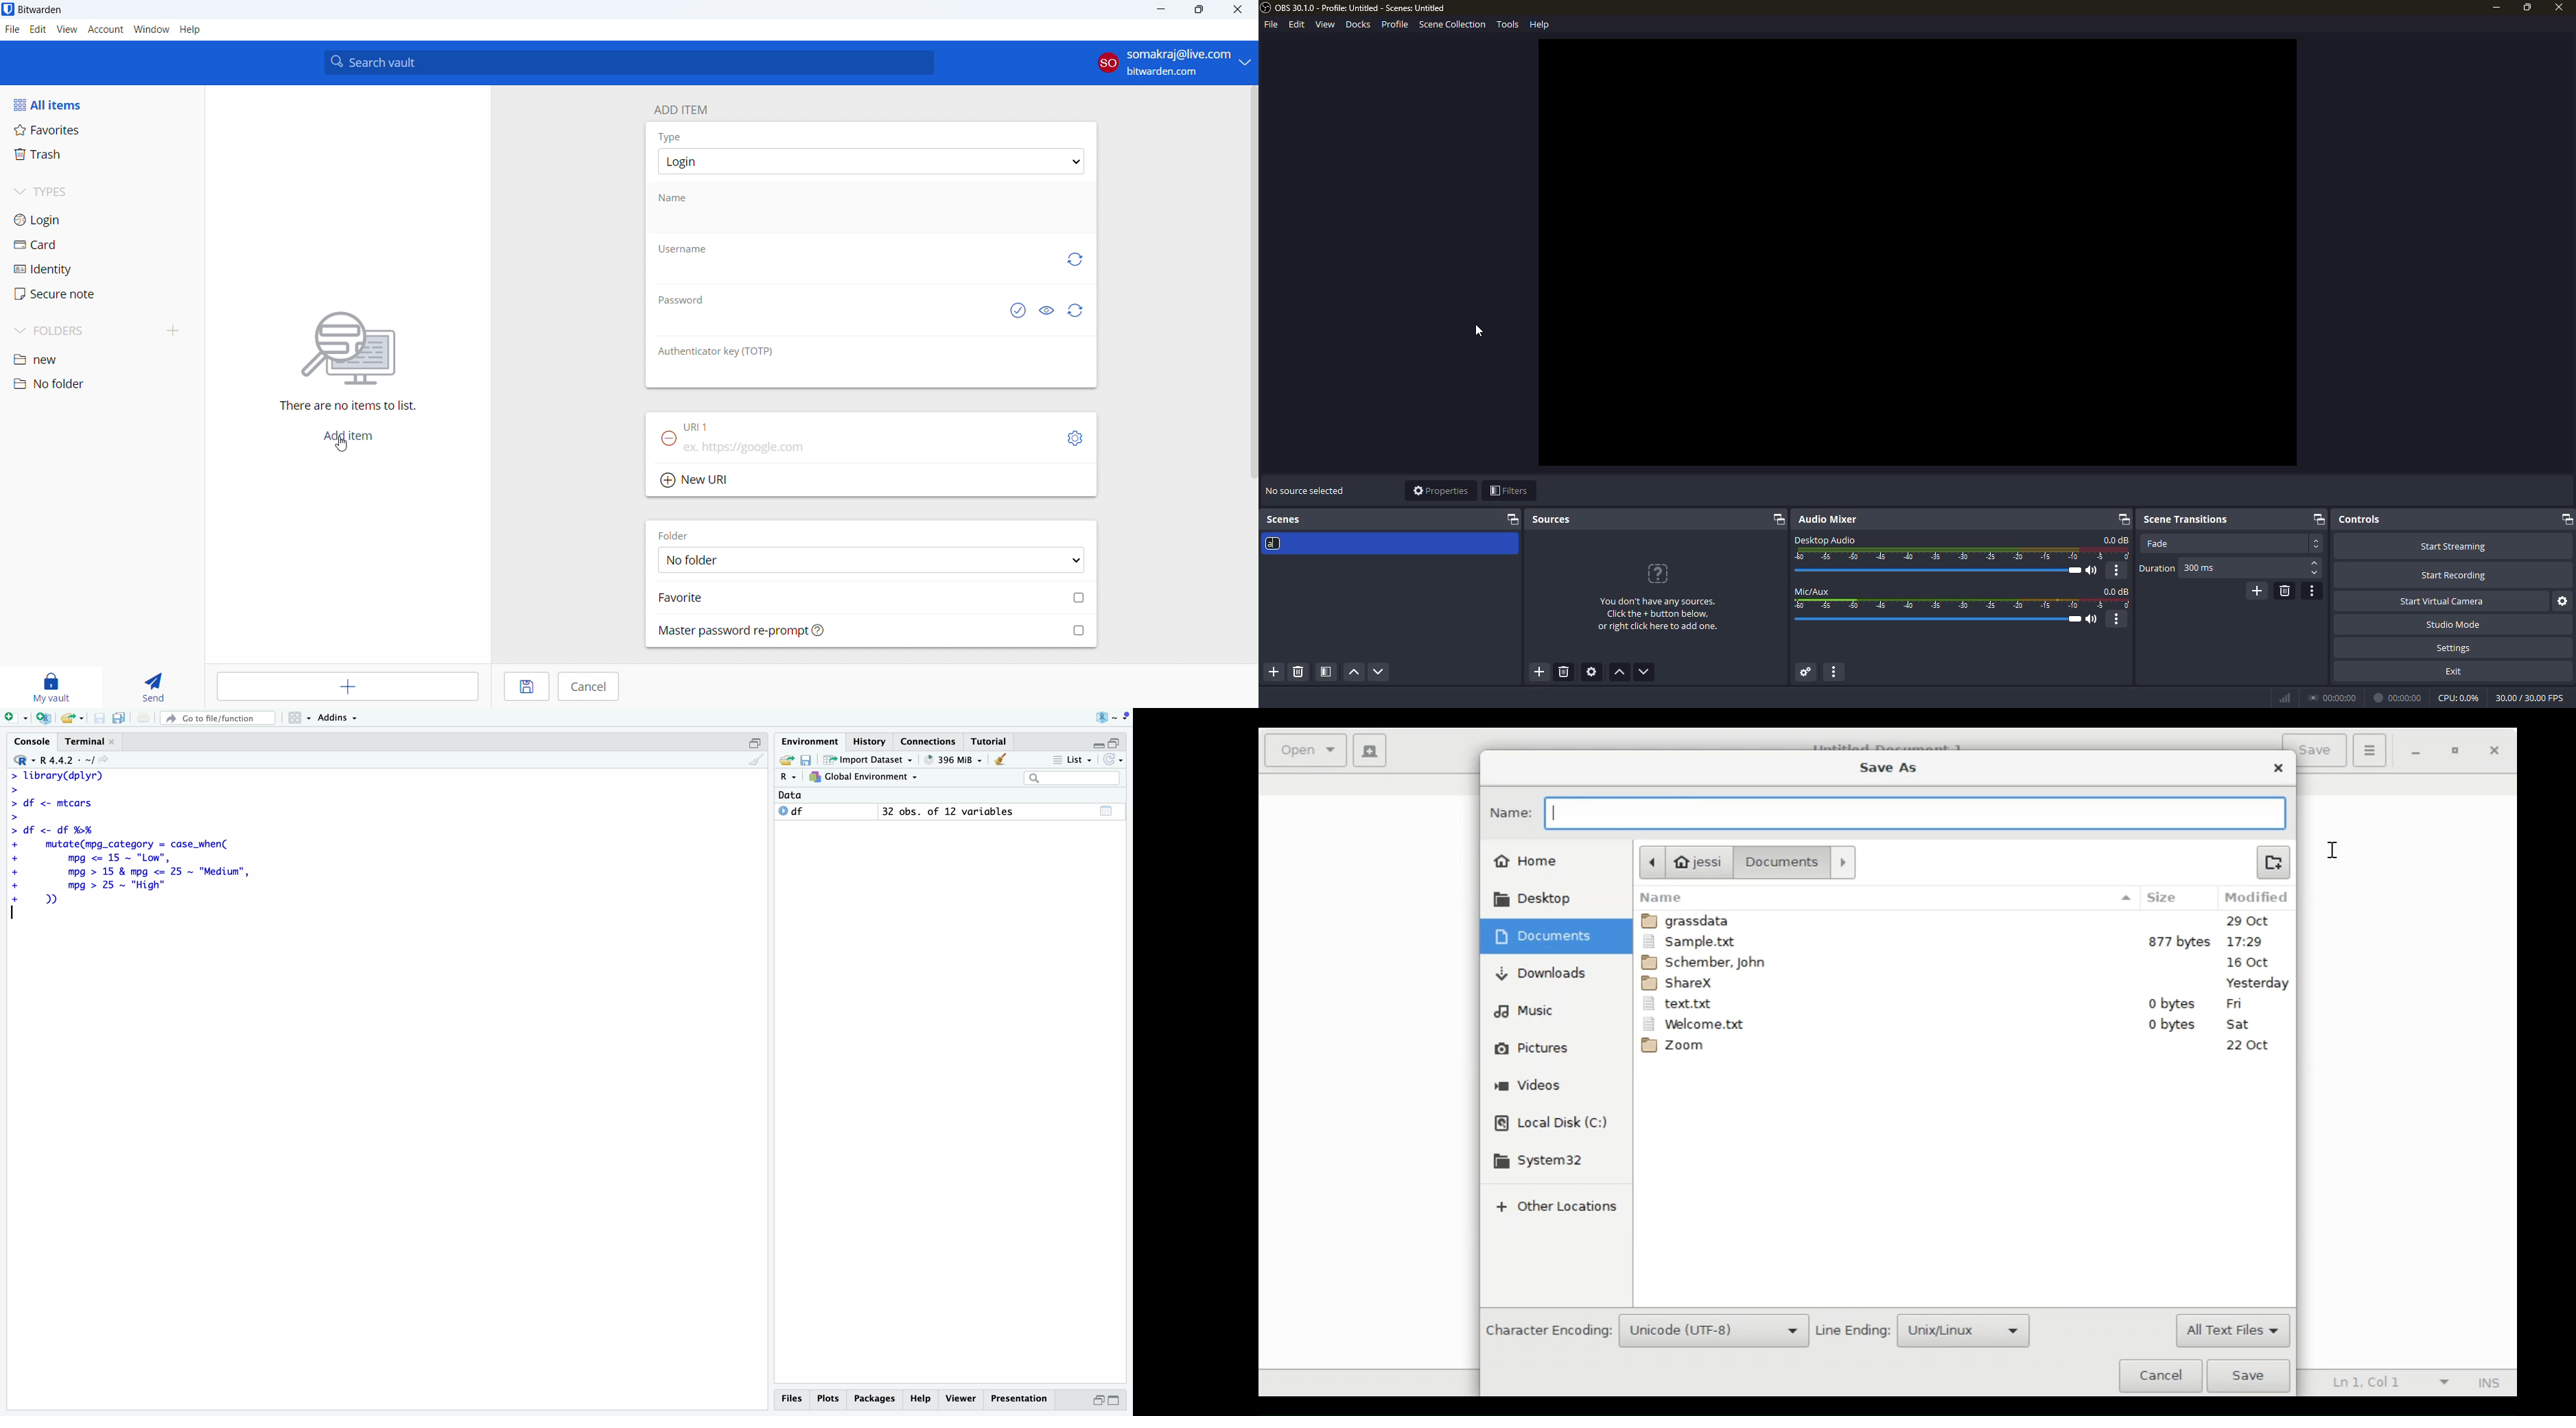  What do you see at coordinates (2458, 696) in the screenshot?
I see `cpu level` at bounding box center [2458, 696].